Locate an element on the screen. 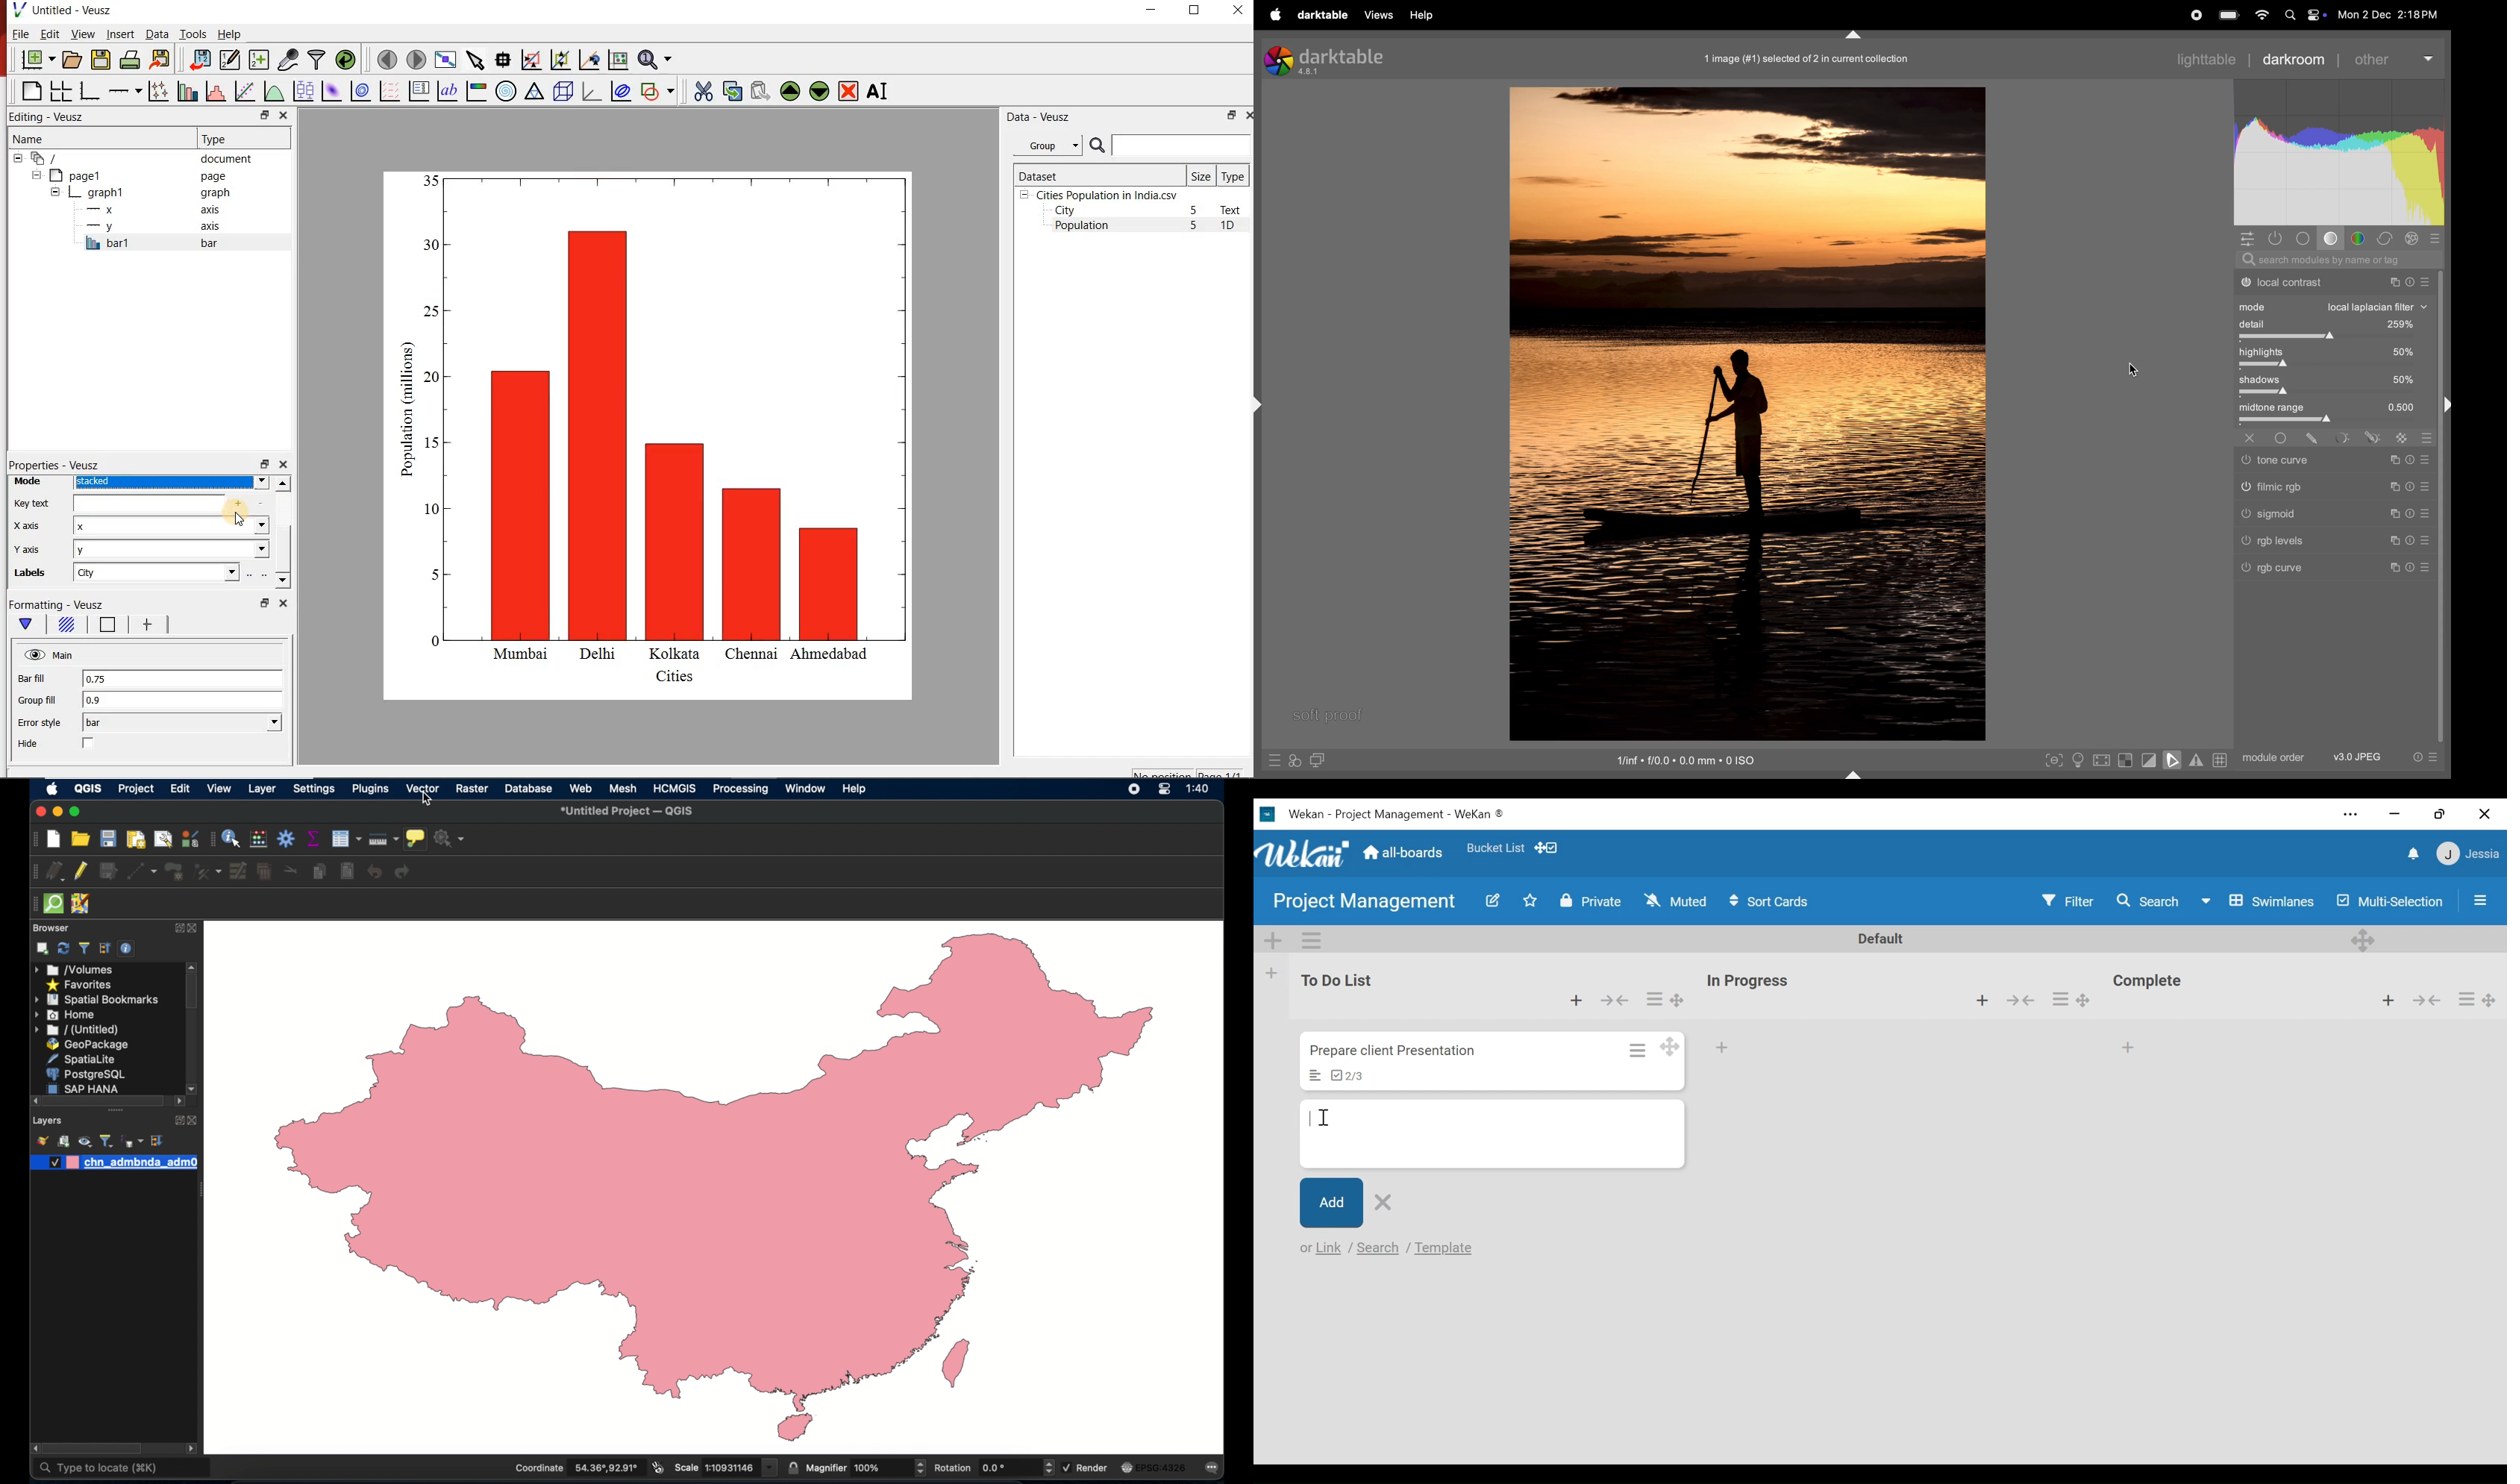 The width and height of the screenshot is (2520, 1484). spatial bookmarks is located at coordinates (97, 1000).